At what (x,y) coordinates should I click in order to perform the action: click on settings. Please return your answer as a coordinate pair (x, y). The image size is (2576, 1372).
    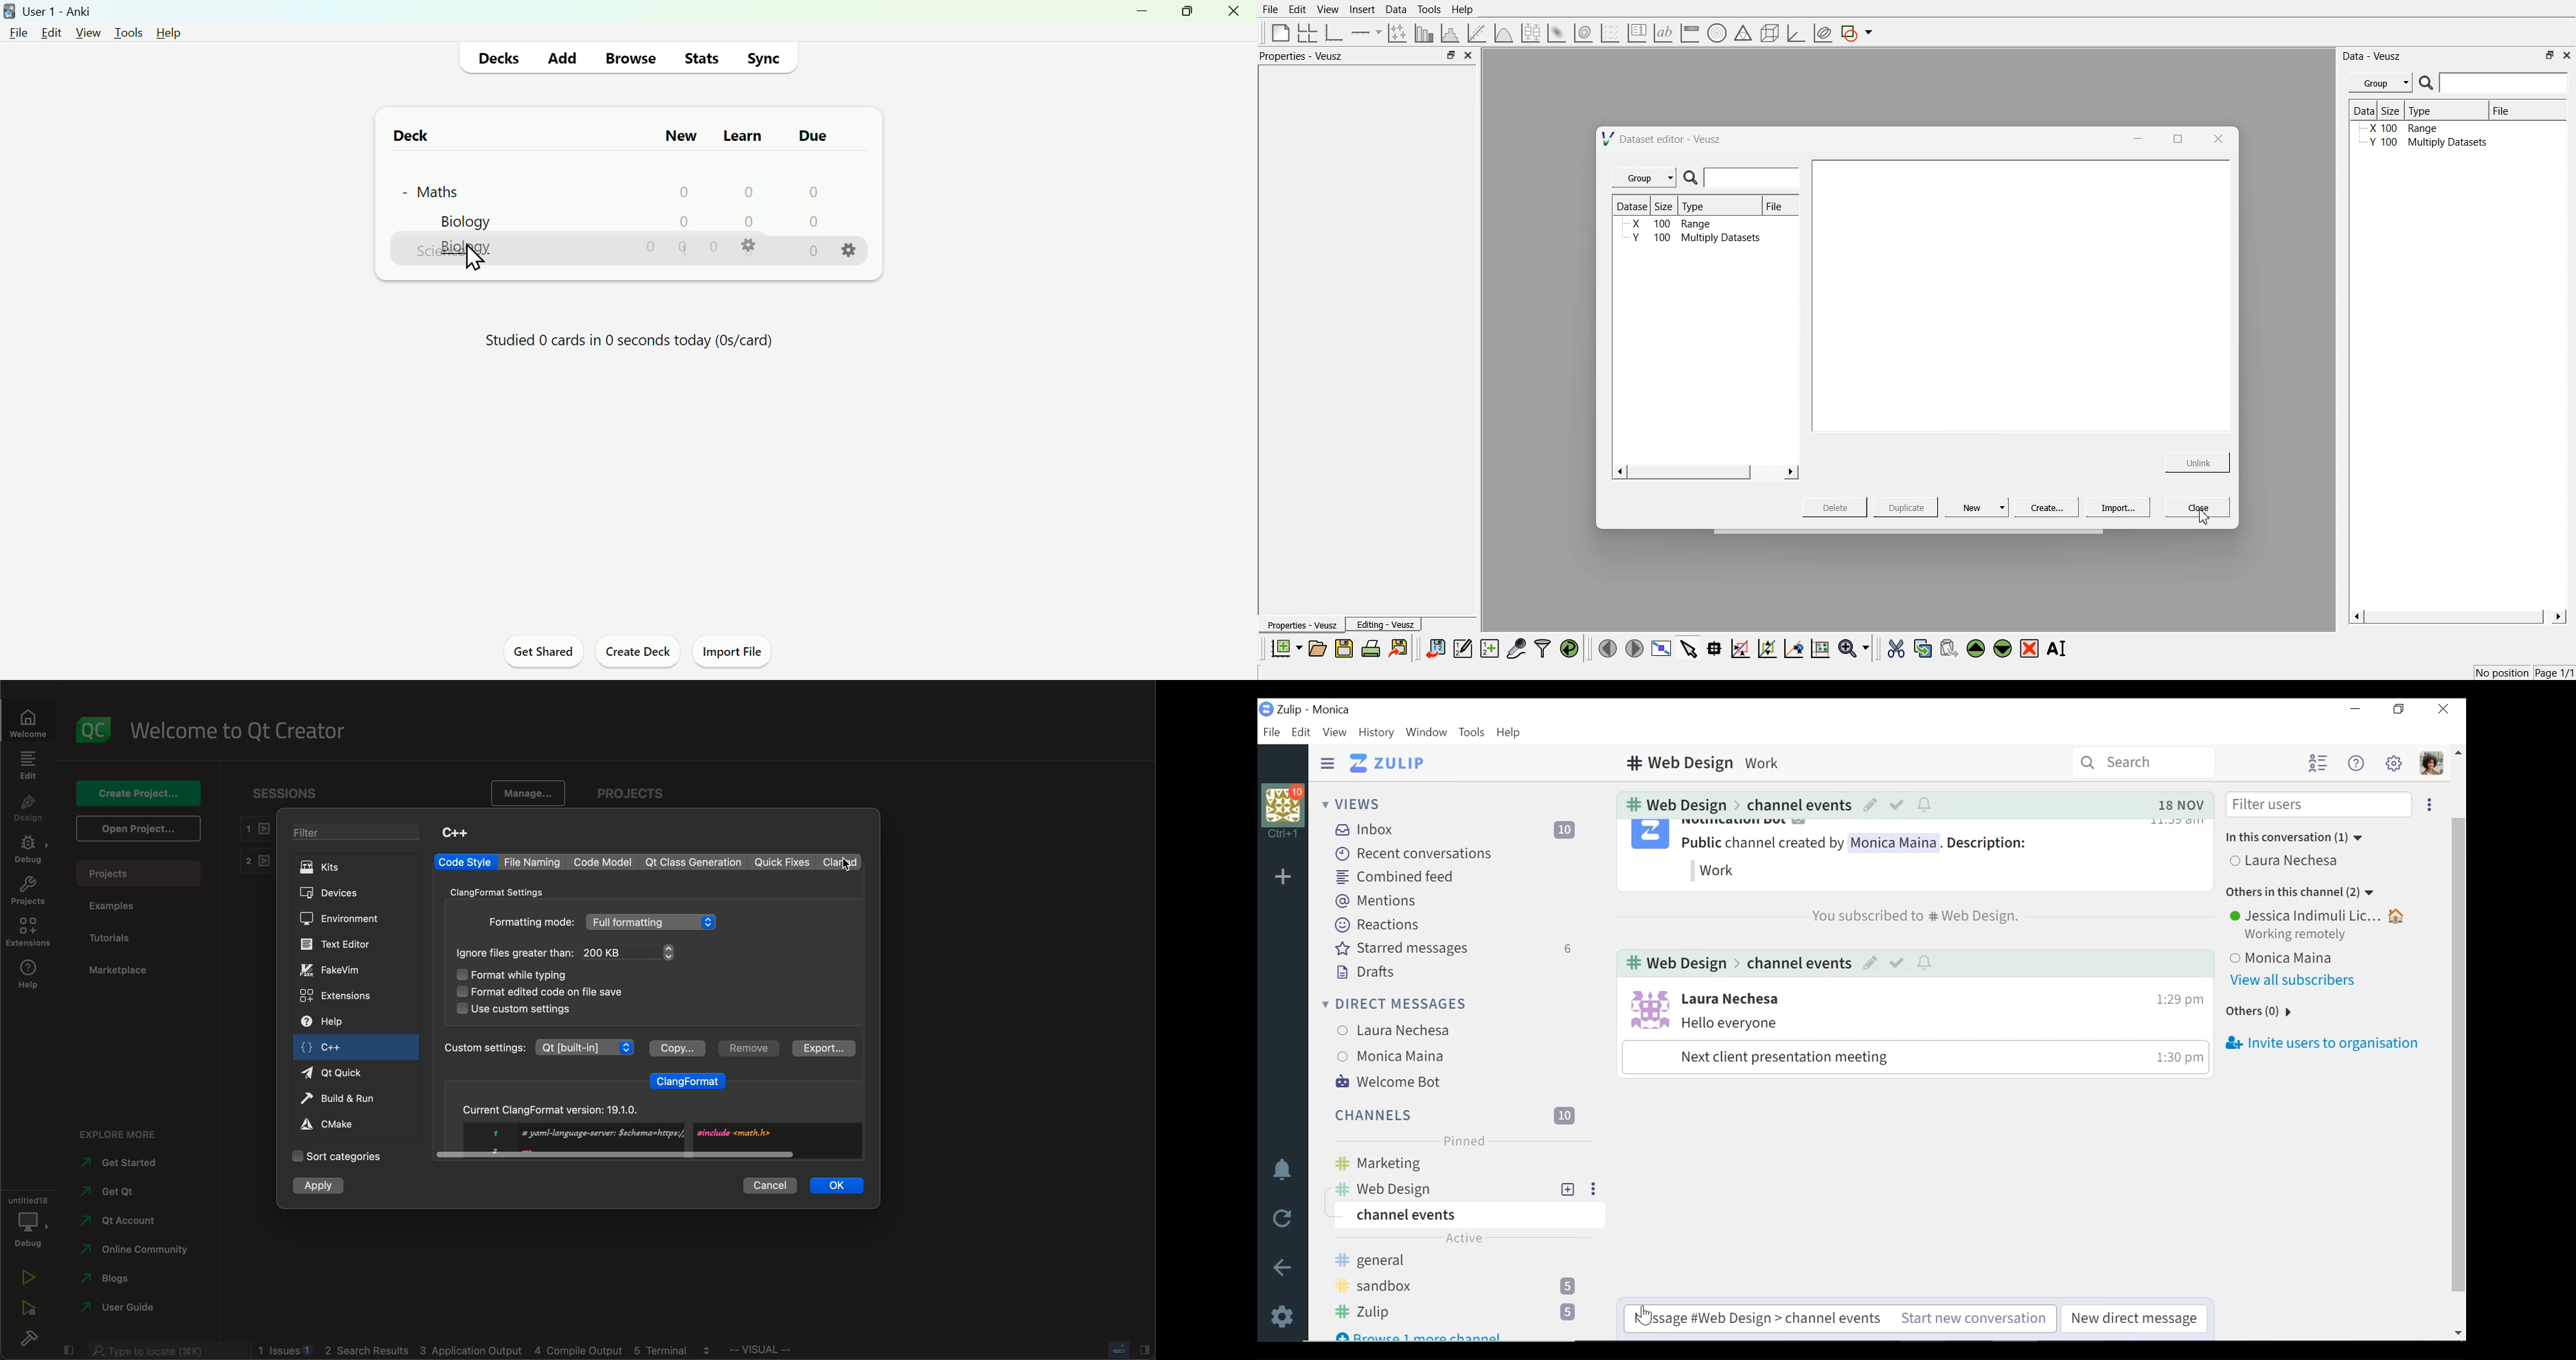
    Looking at the image, I should click on (747, 251).